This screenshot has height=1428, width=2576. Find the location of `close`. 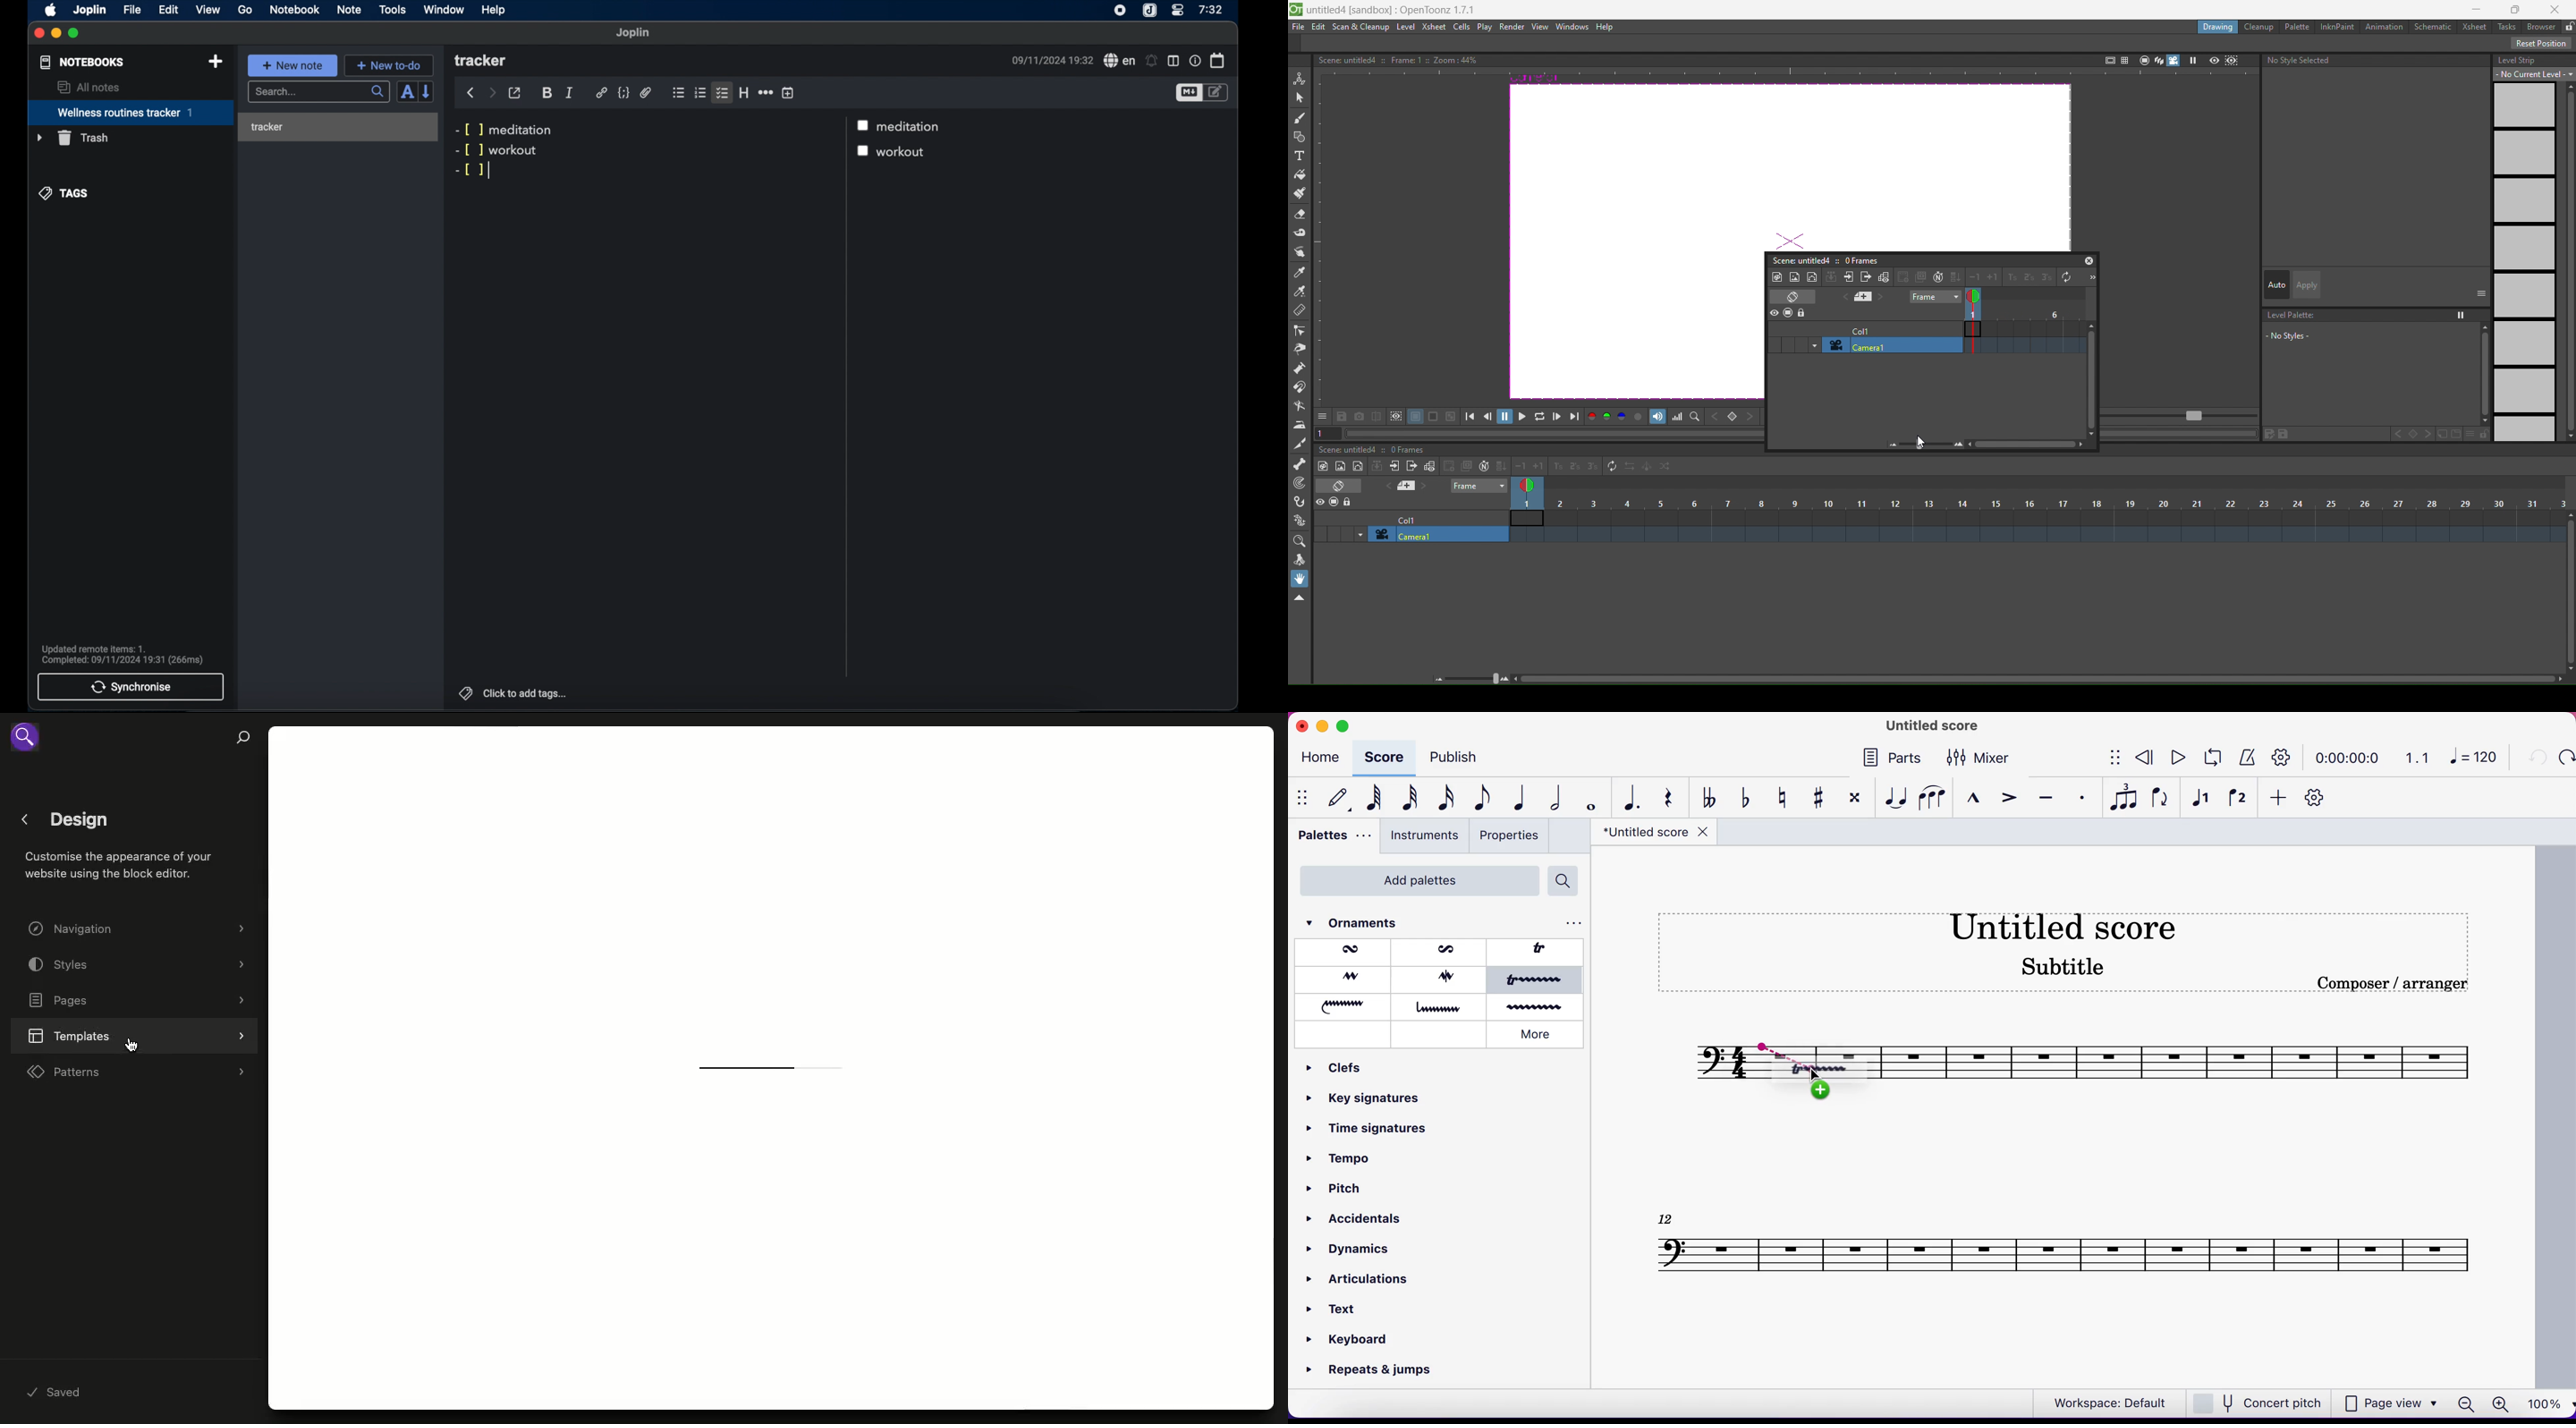

close is located at coordinates (40, 34).